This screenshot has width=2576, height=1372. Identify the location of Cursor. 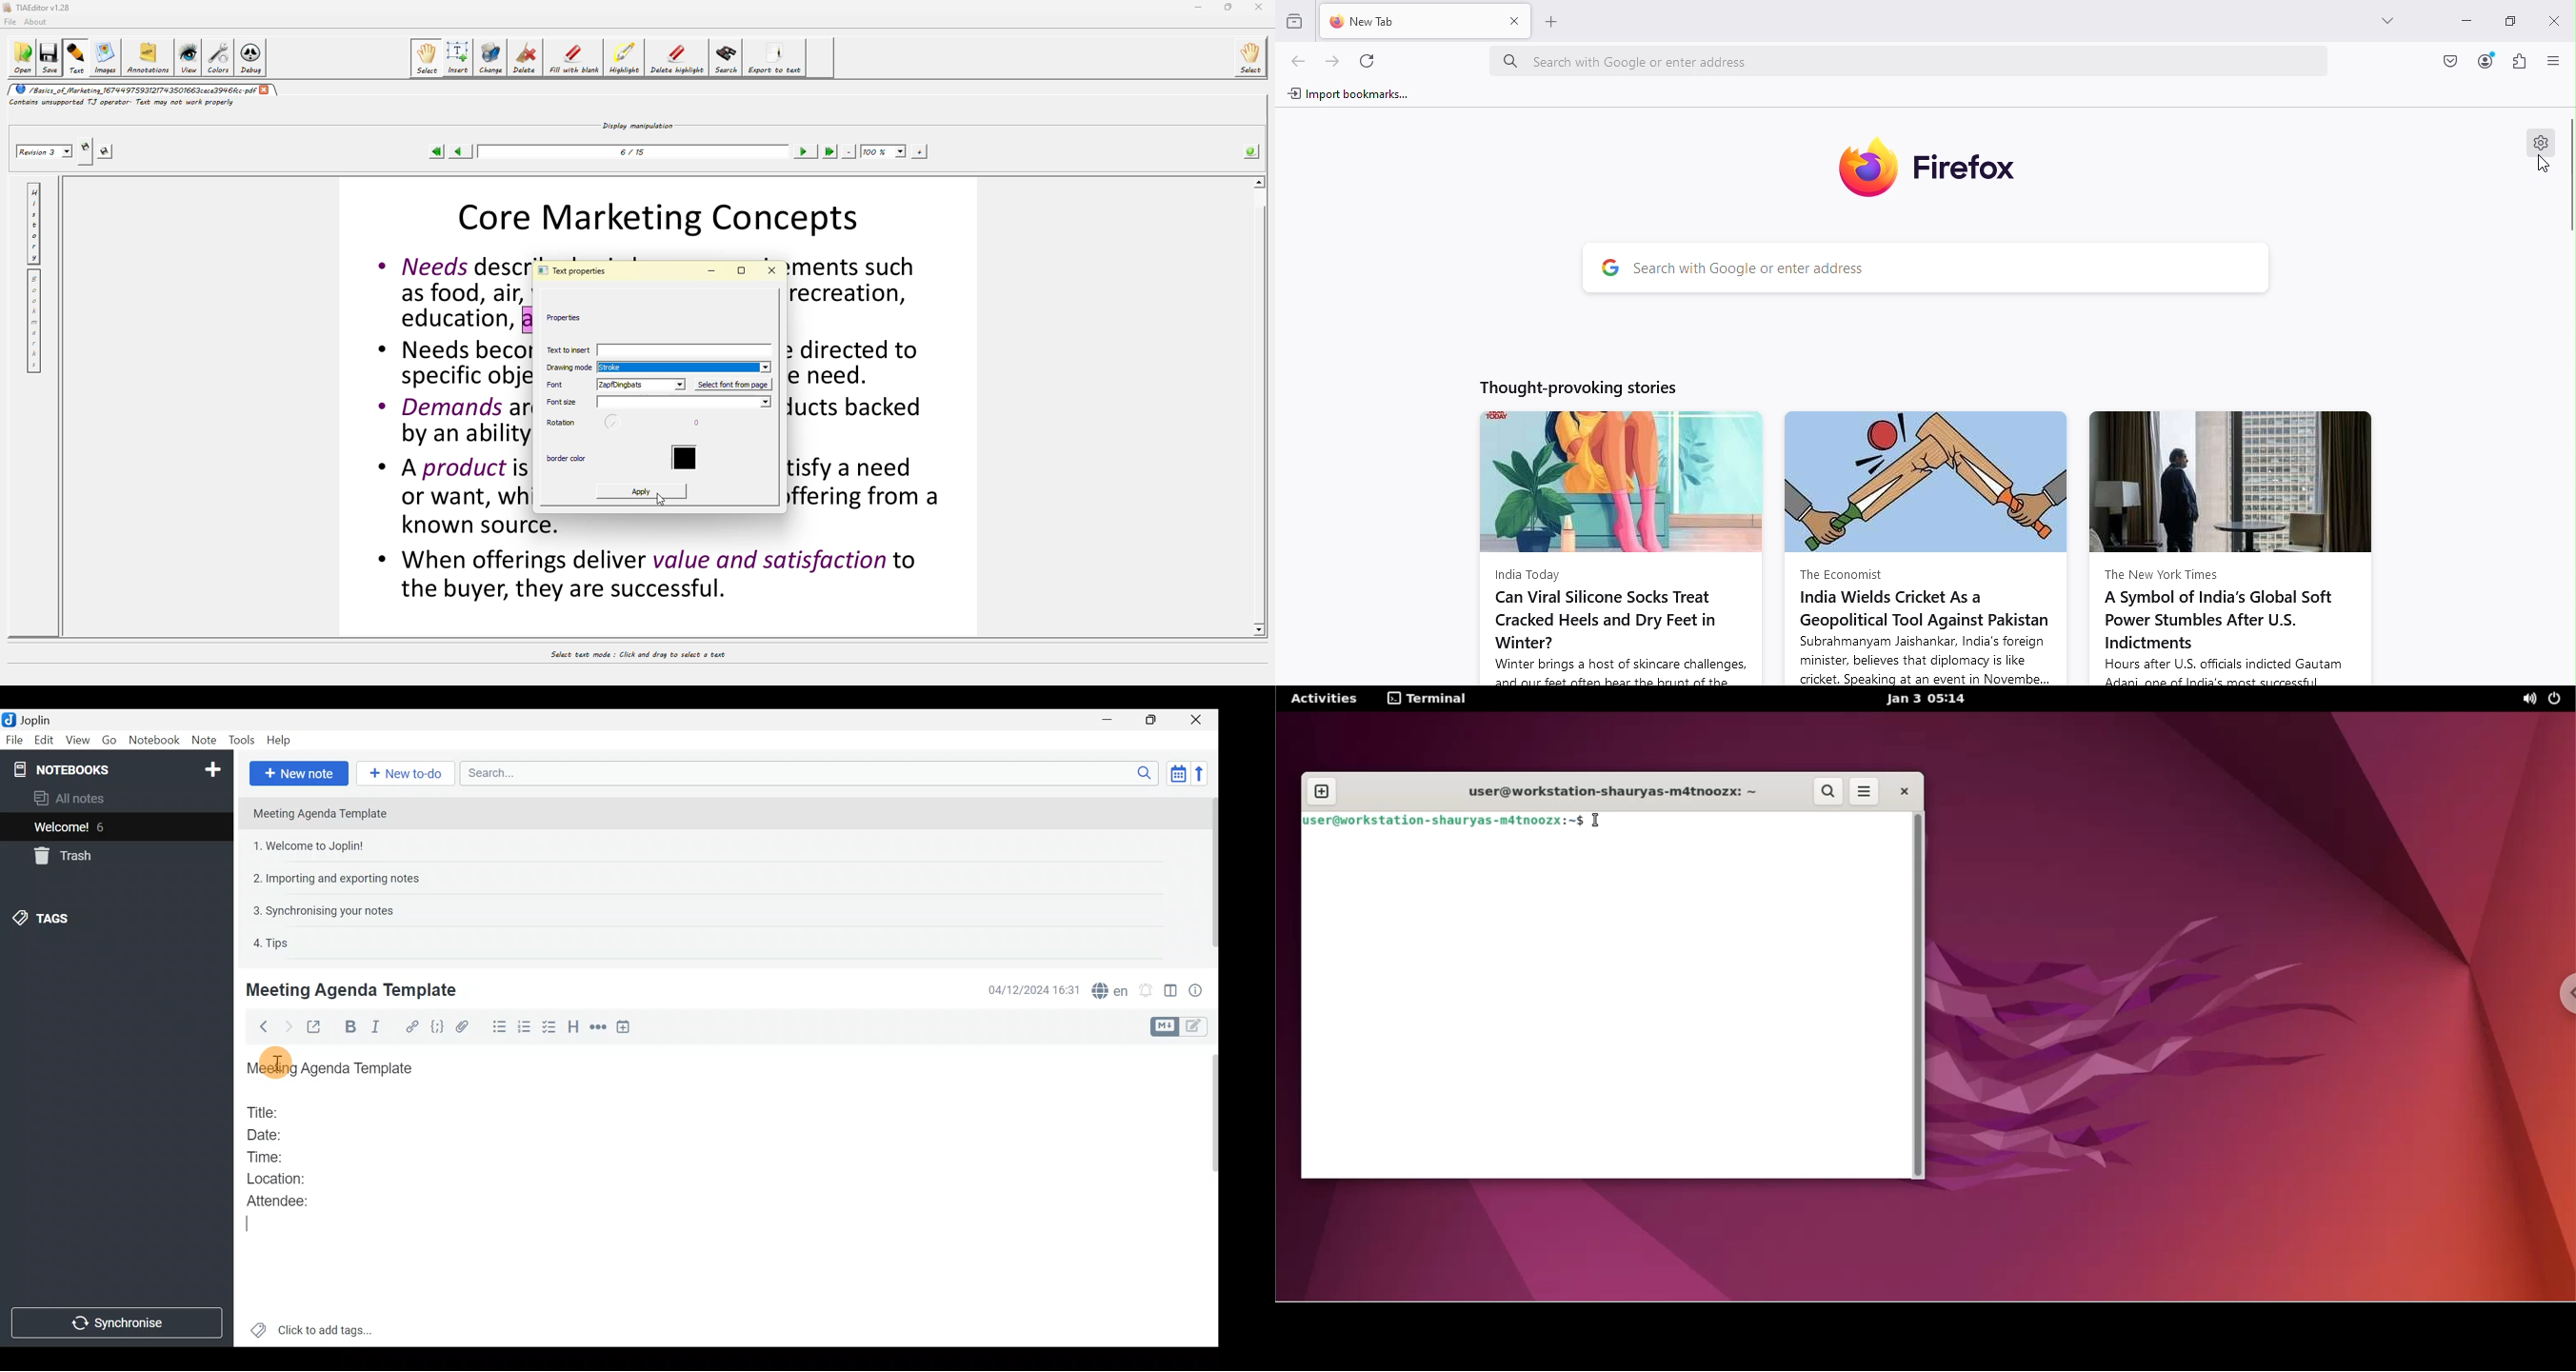
(248, 1227).